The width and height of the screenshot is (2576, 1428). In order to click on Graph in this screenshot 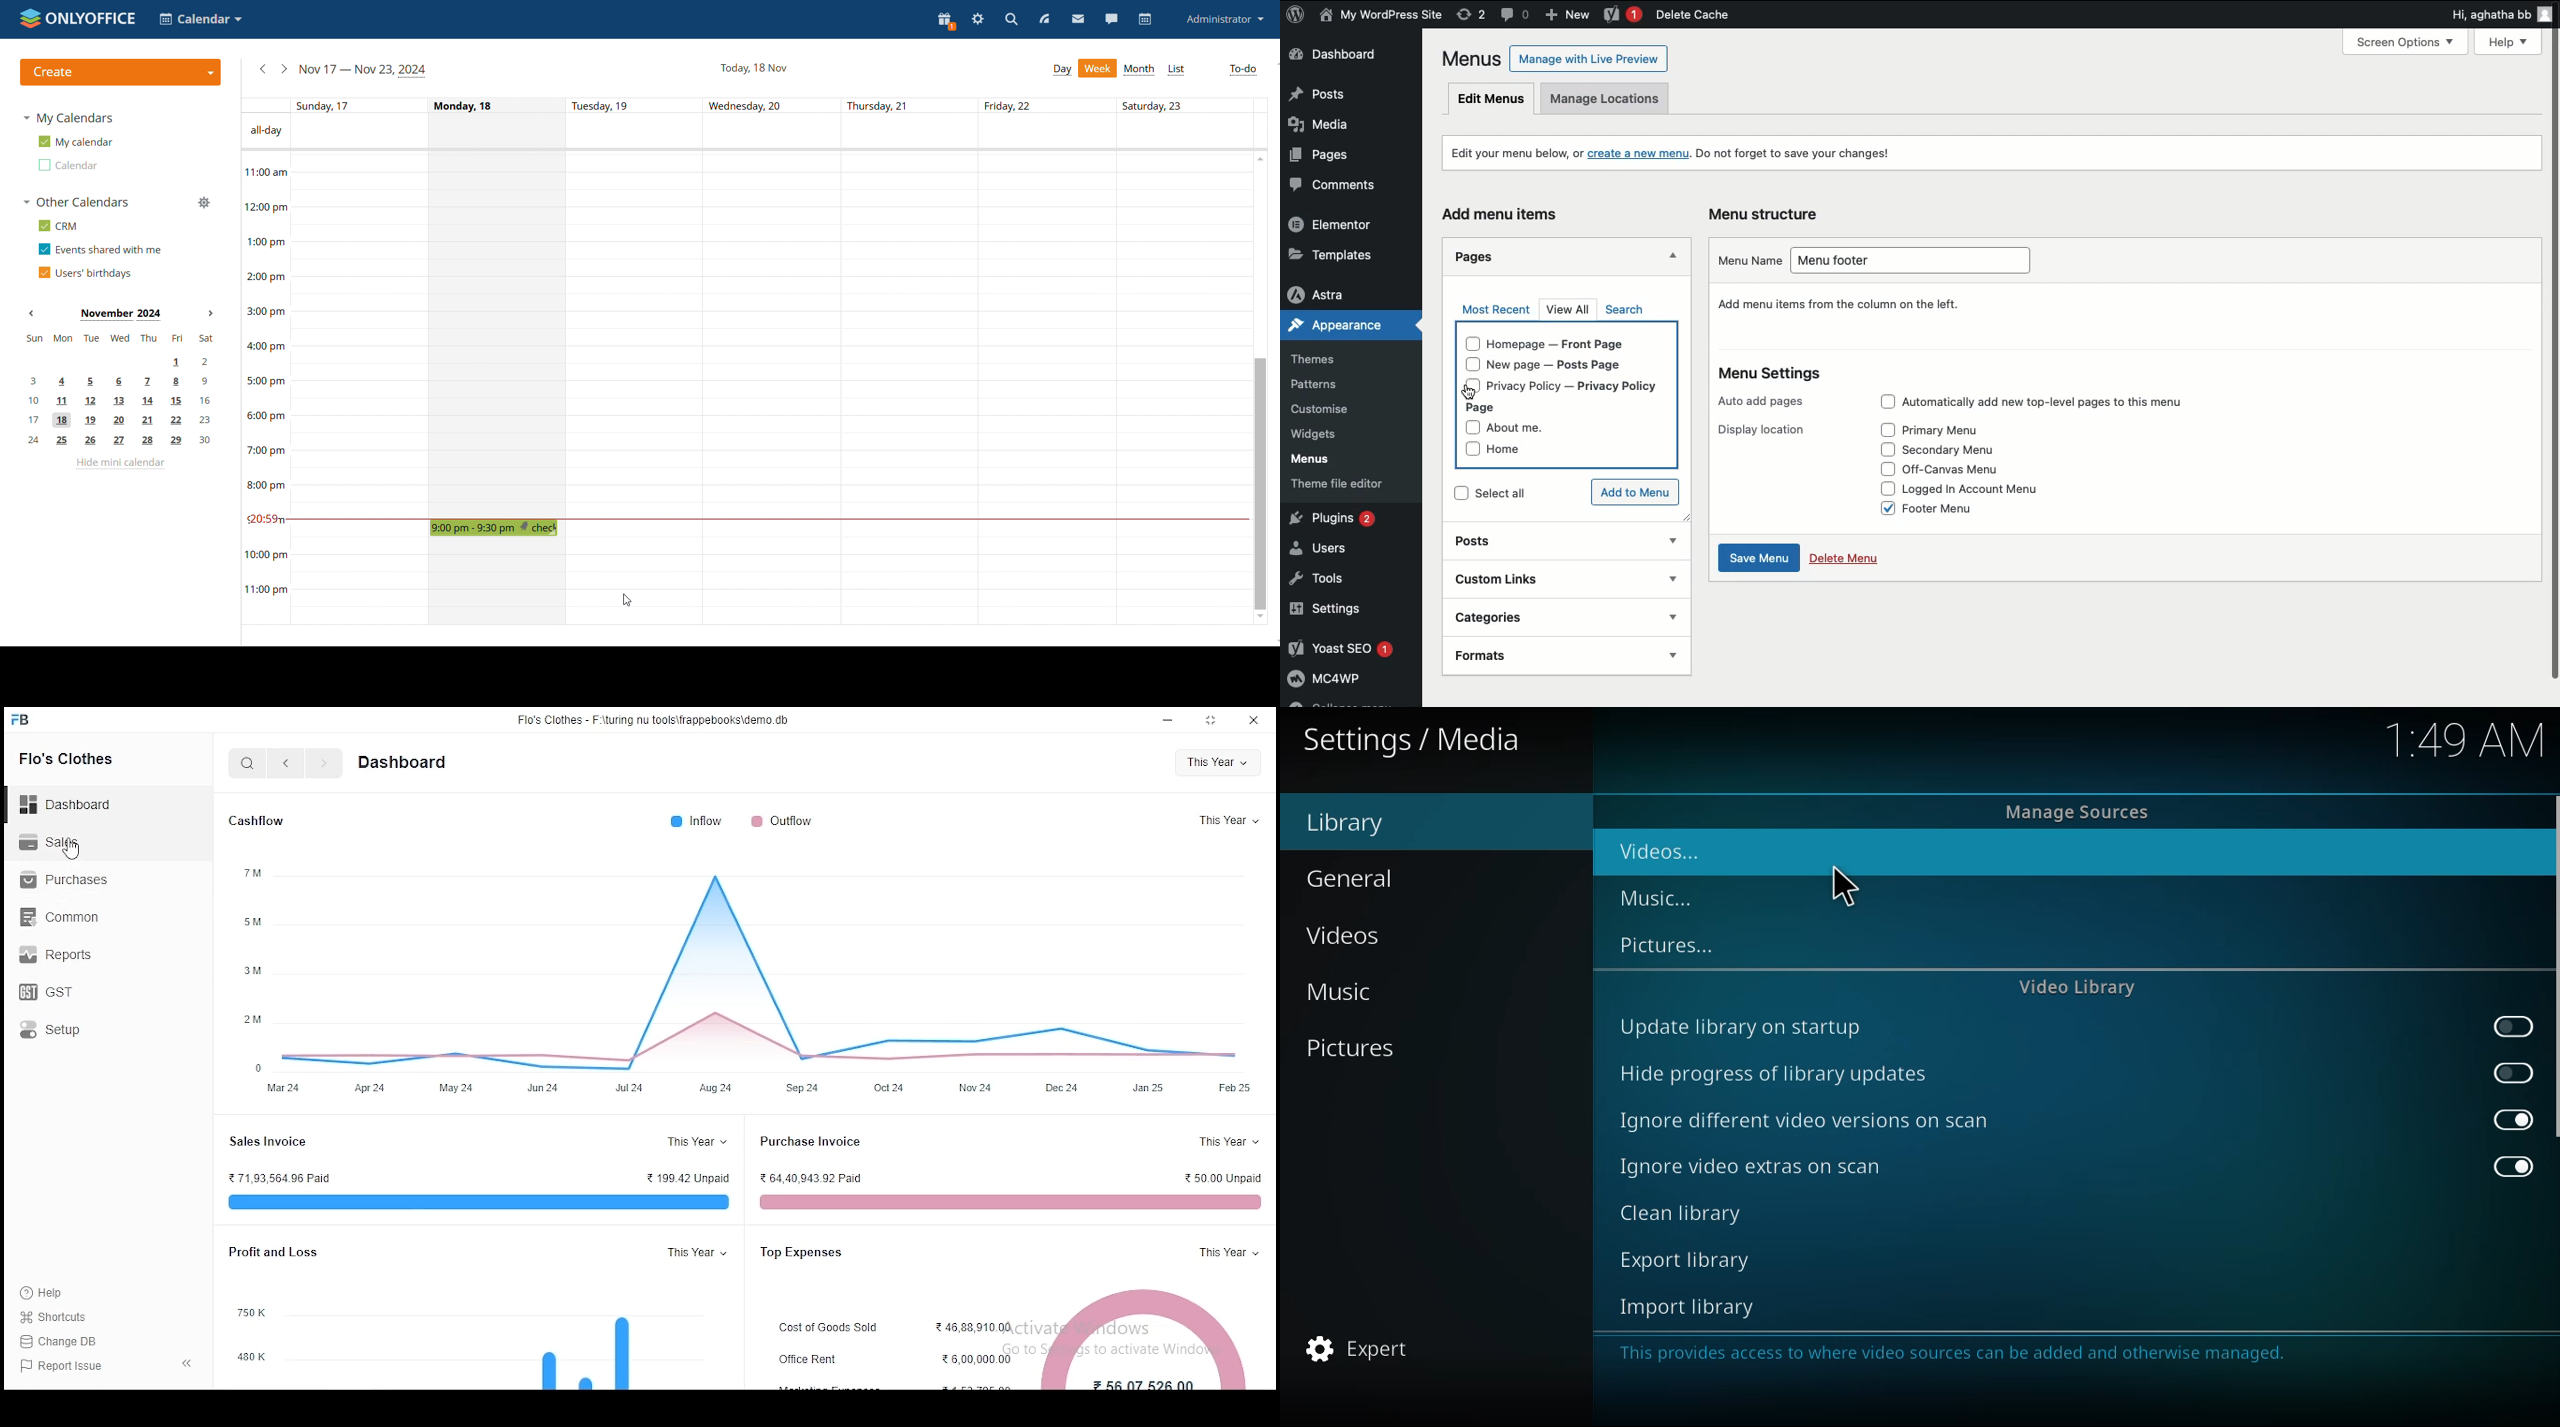, I will do `click(771, 973)`.